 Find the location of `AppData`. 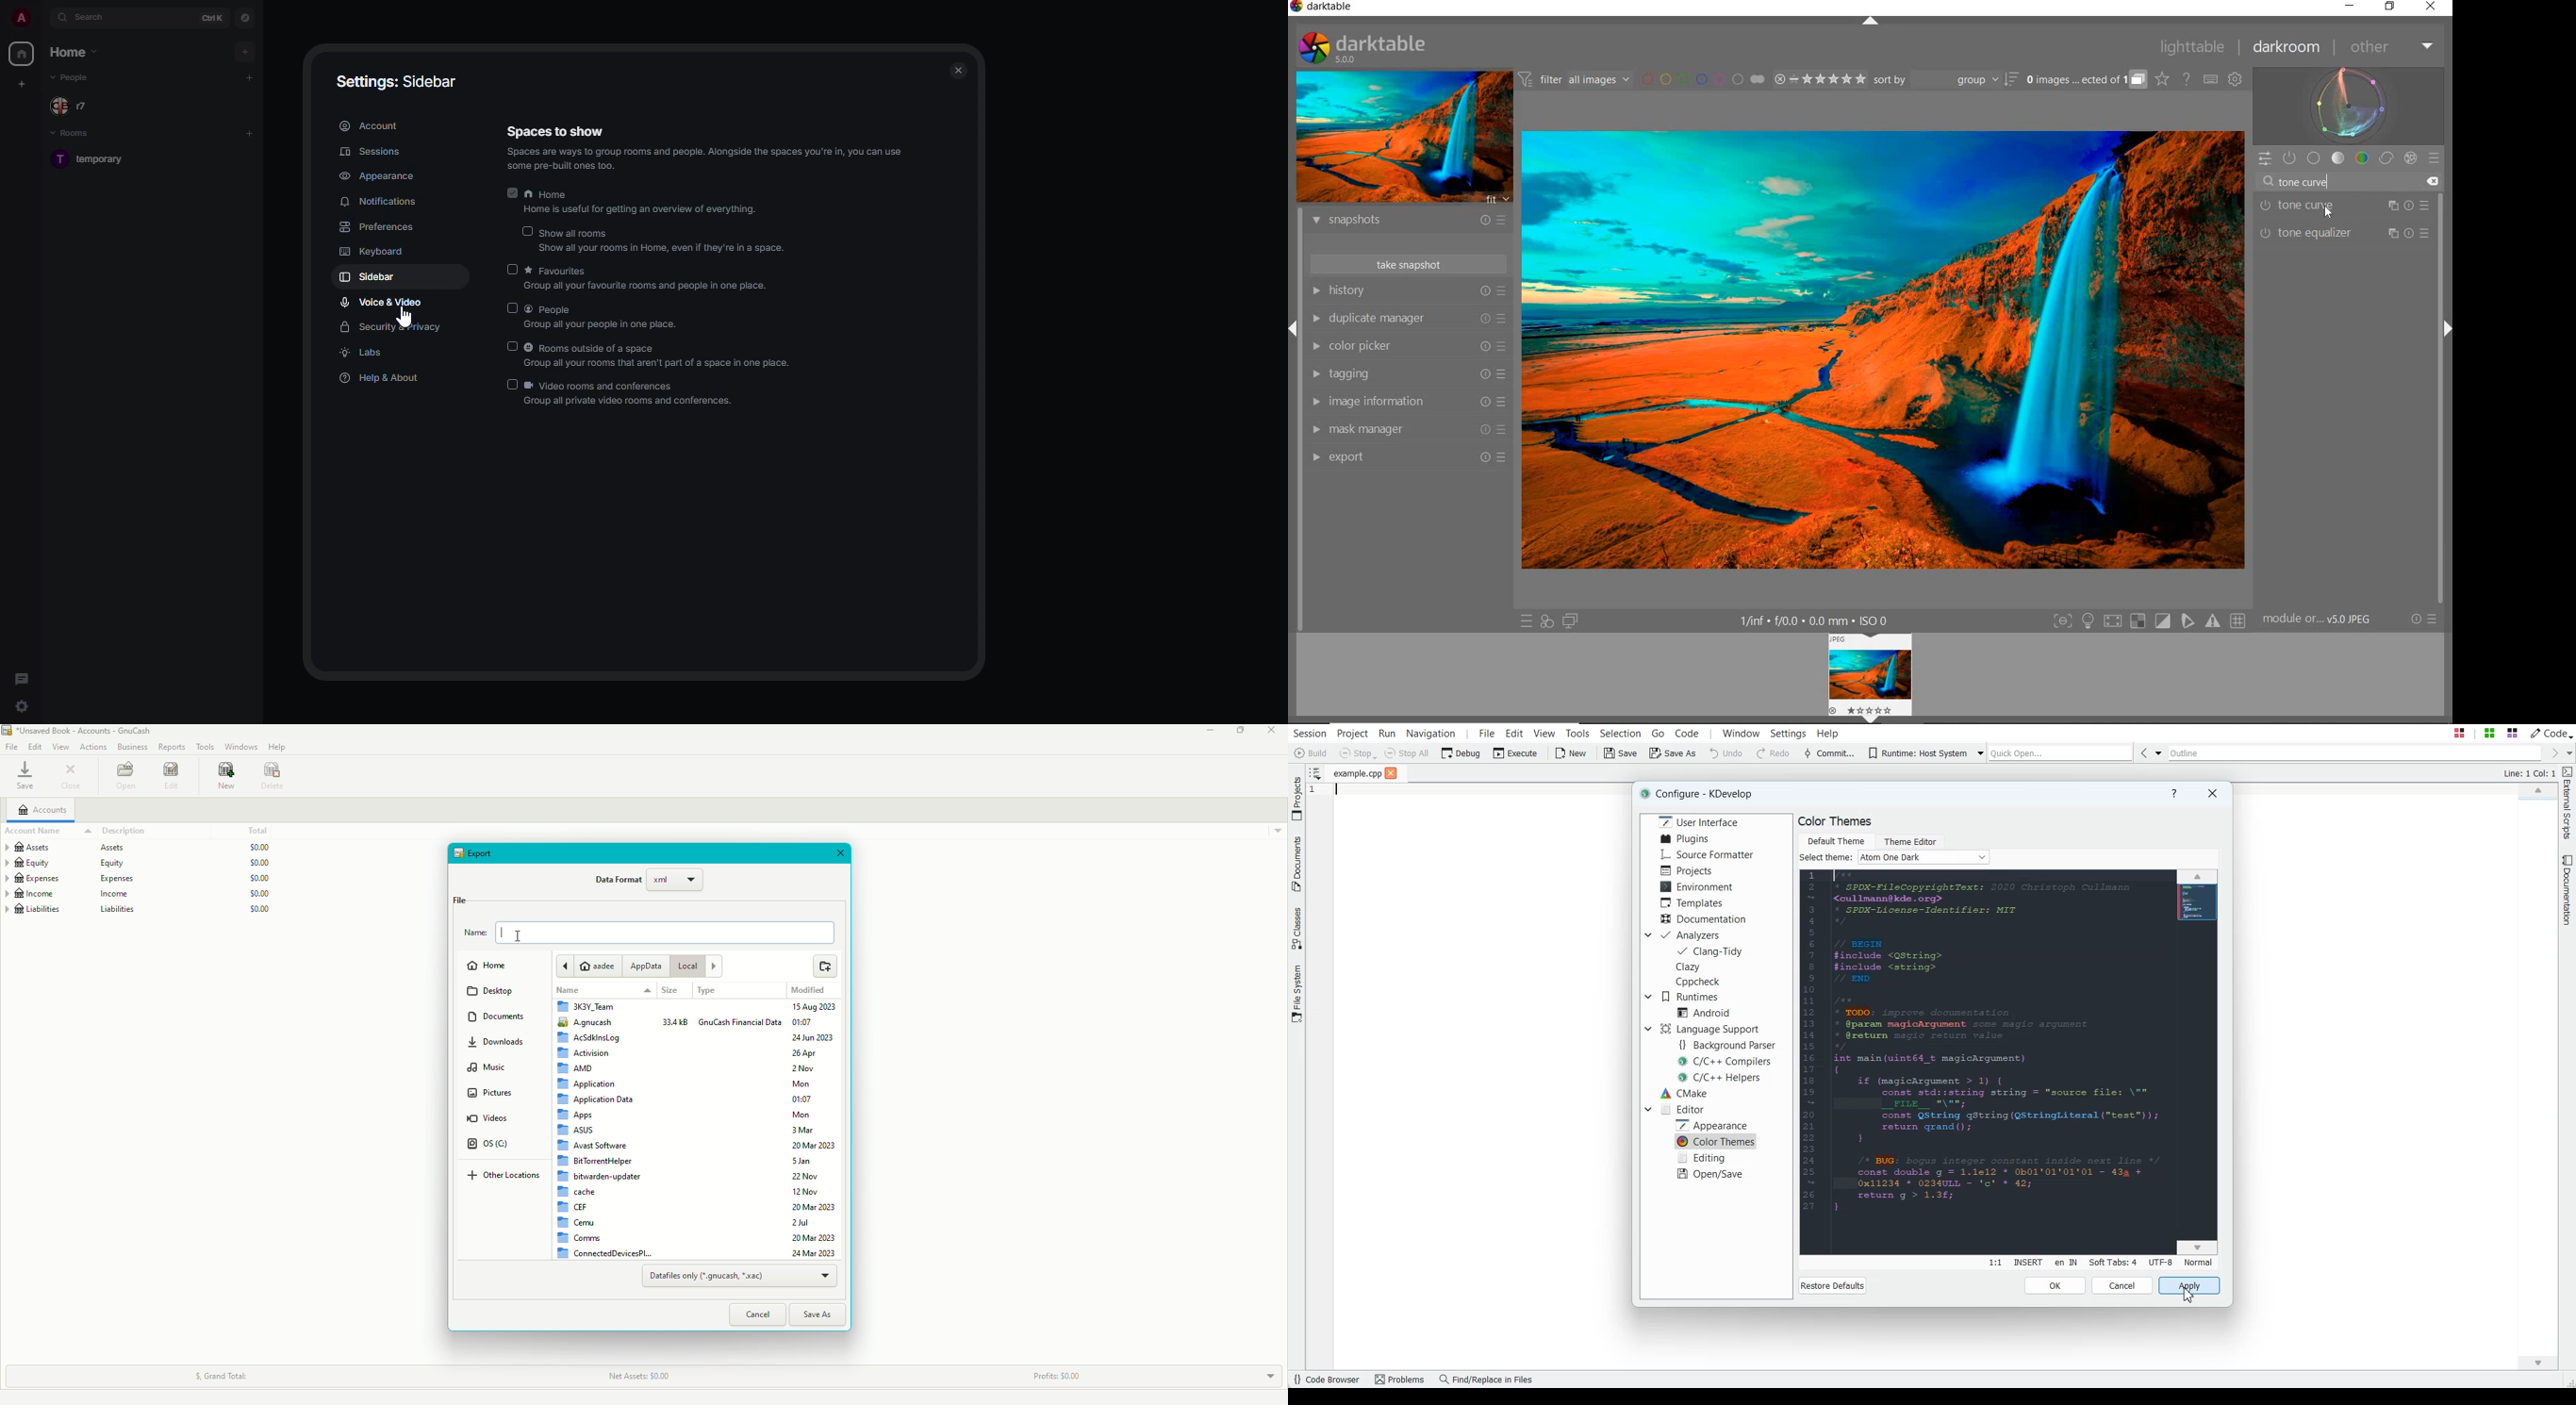

AppData is located at coordinates (645, 966).